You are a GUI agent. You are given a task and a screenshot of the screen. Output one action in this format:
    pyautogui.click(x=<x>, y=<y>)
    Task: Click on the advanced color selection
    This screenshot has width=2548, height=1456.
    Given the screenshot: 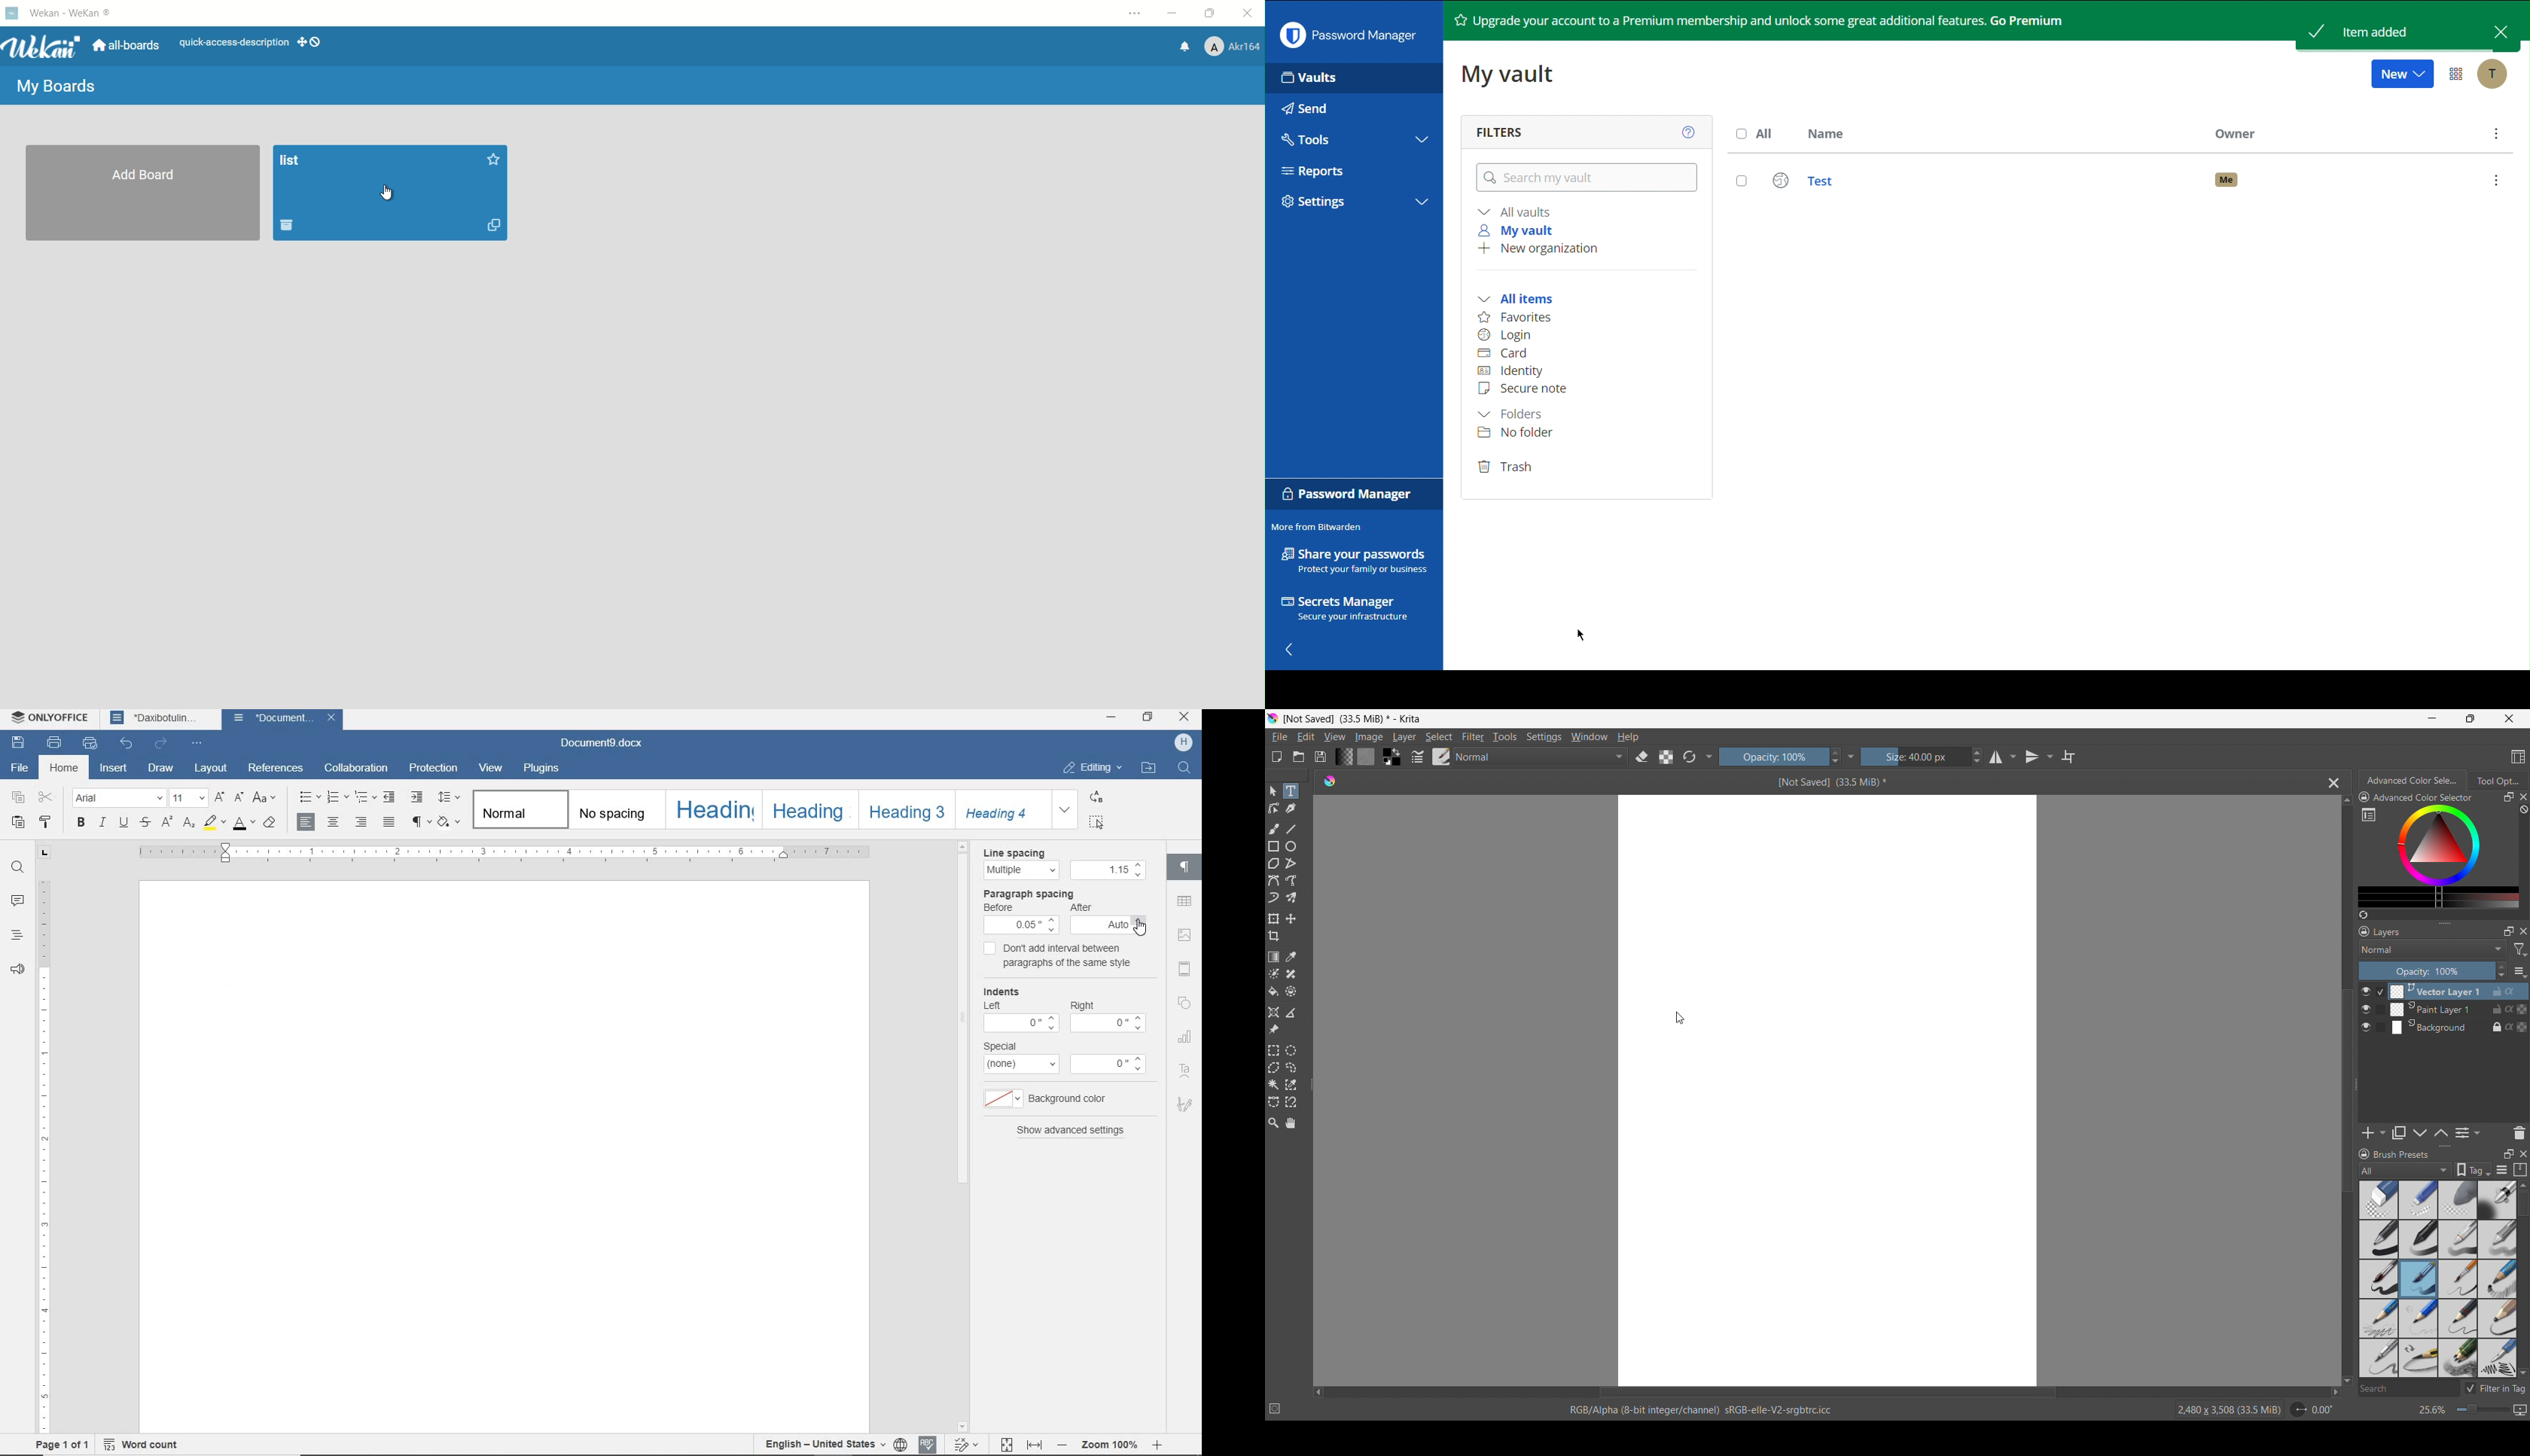 What is the action you would take?
    pyautogui.click(x=2413, y=780)
    